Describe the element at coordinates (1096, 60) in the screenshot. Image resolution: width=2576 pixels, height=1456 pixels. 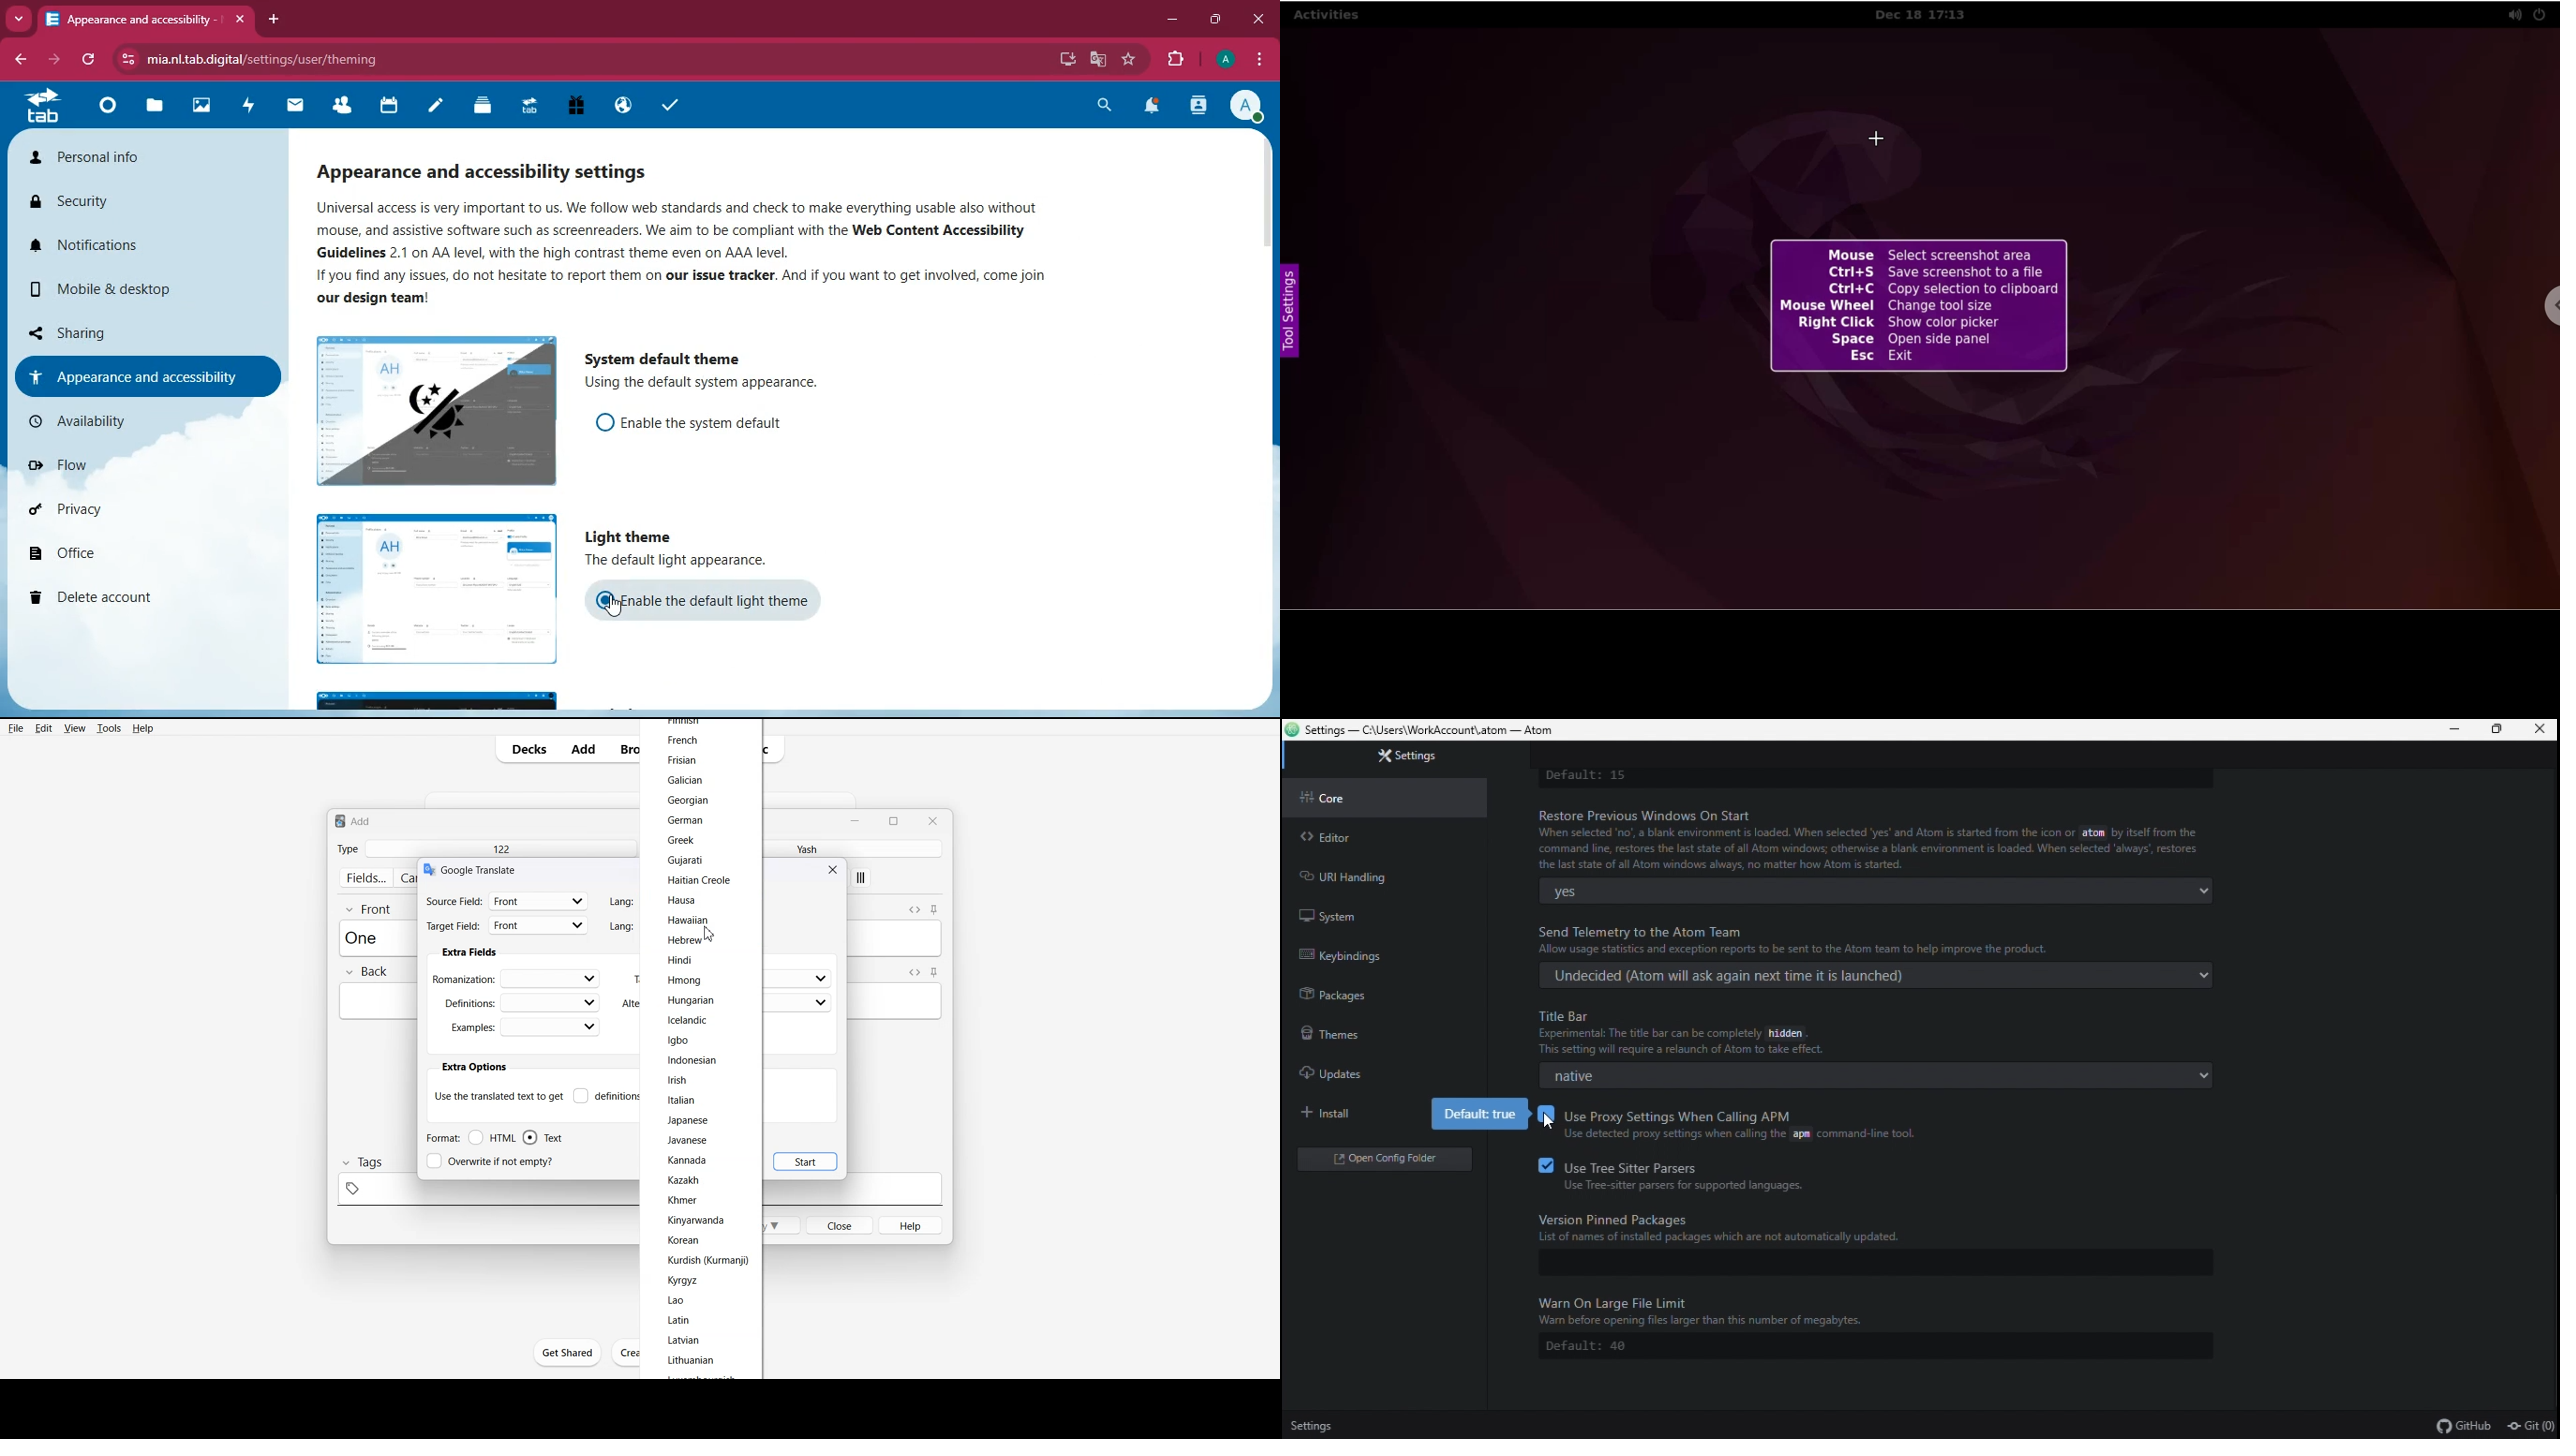
I see `google translate` at that location.